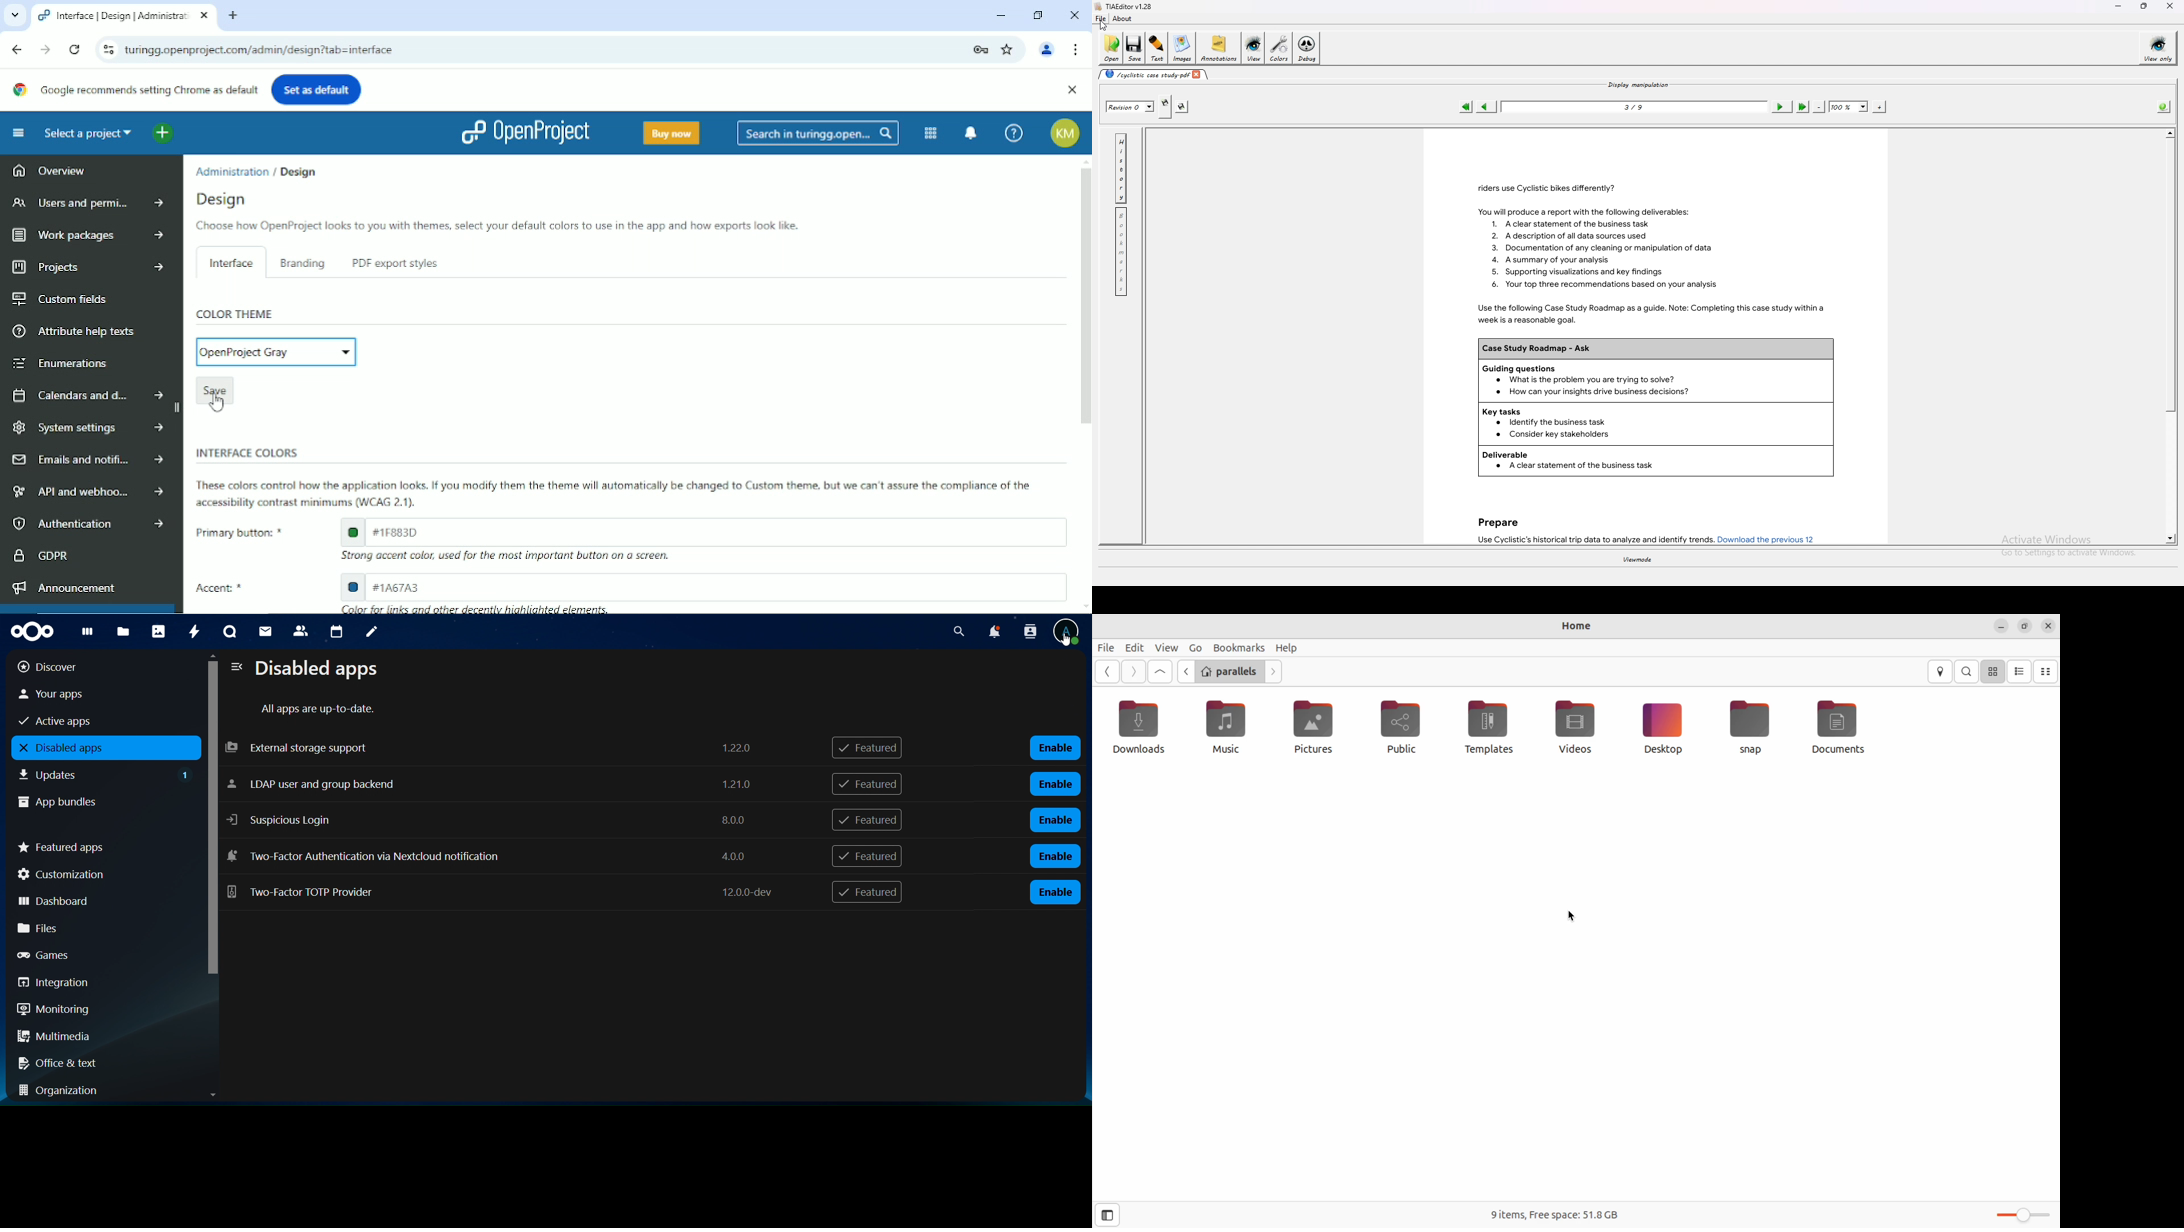 This screenshot has height=1232, width=2184. What do you see at coordinates (337, 632) in the screenshot?
I see `calendar` at bounding box center [337, 632].